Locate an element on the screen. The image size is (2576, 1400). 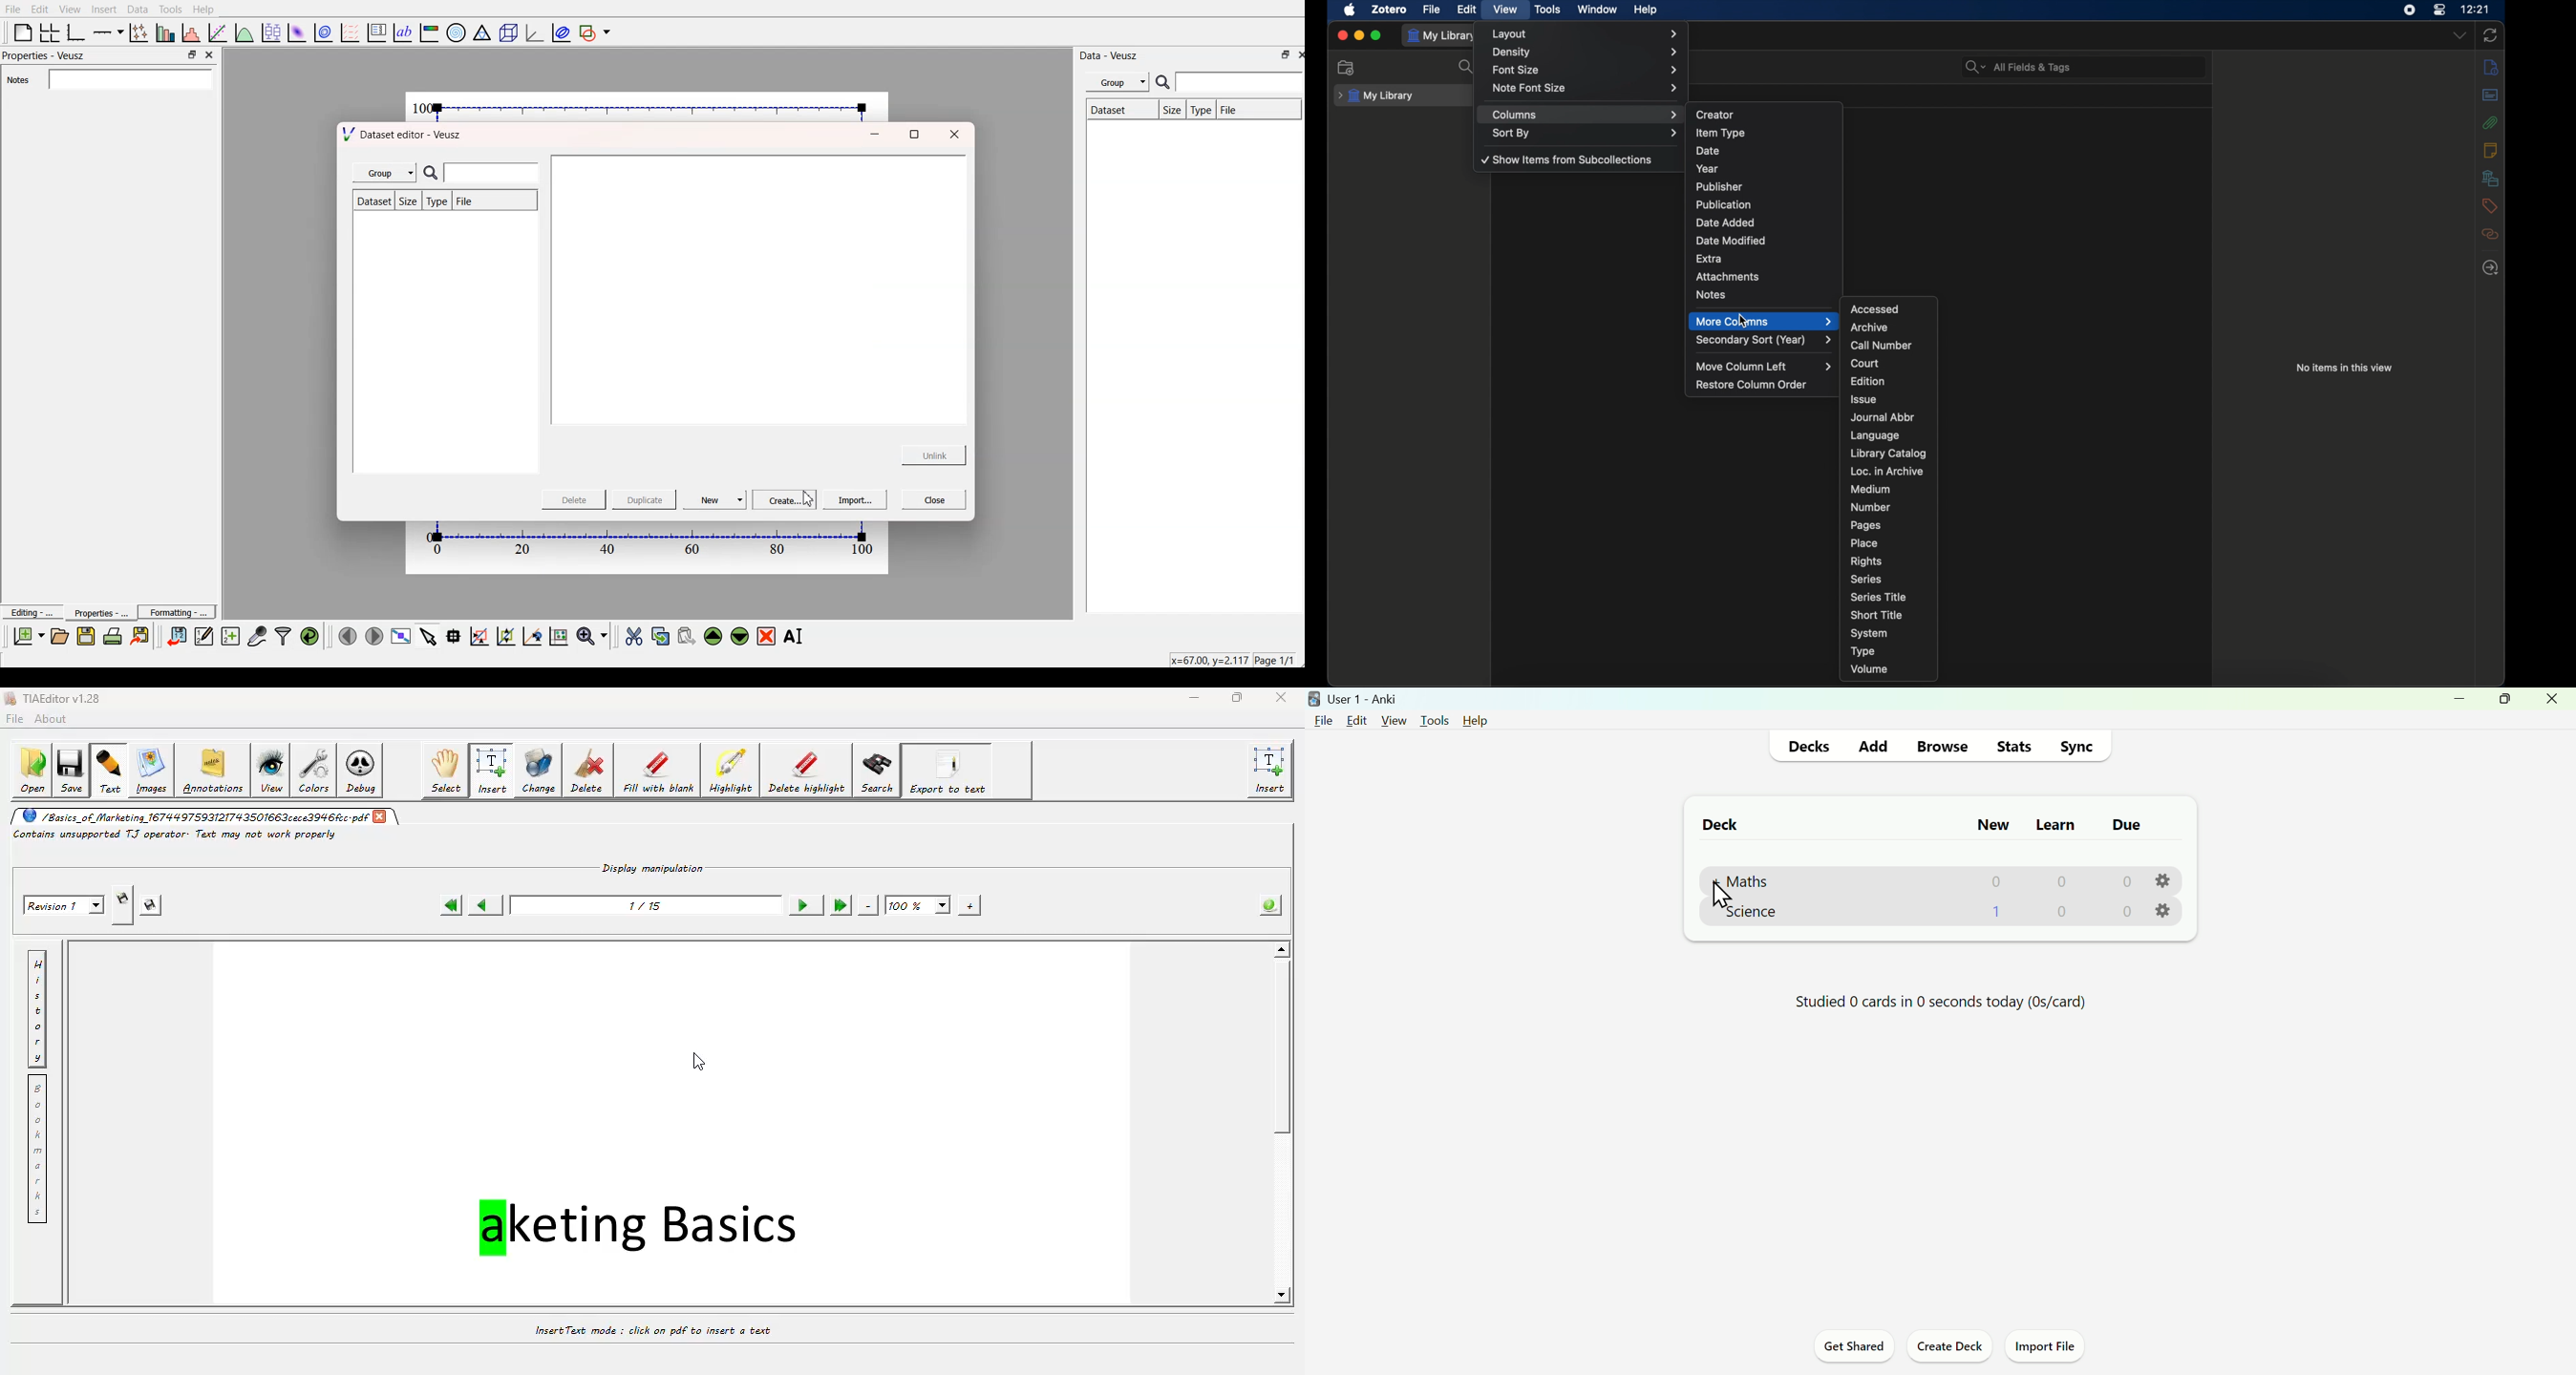
notes is located at coordinates (2490, 150).